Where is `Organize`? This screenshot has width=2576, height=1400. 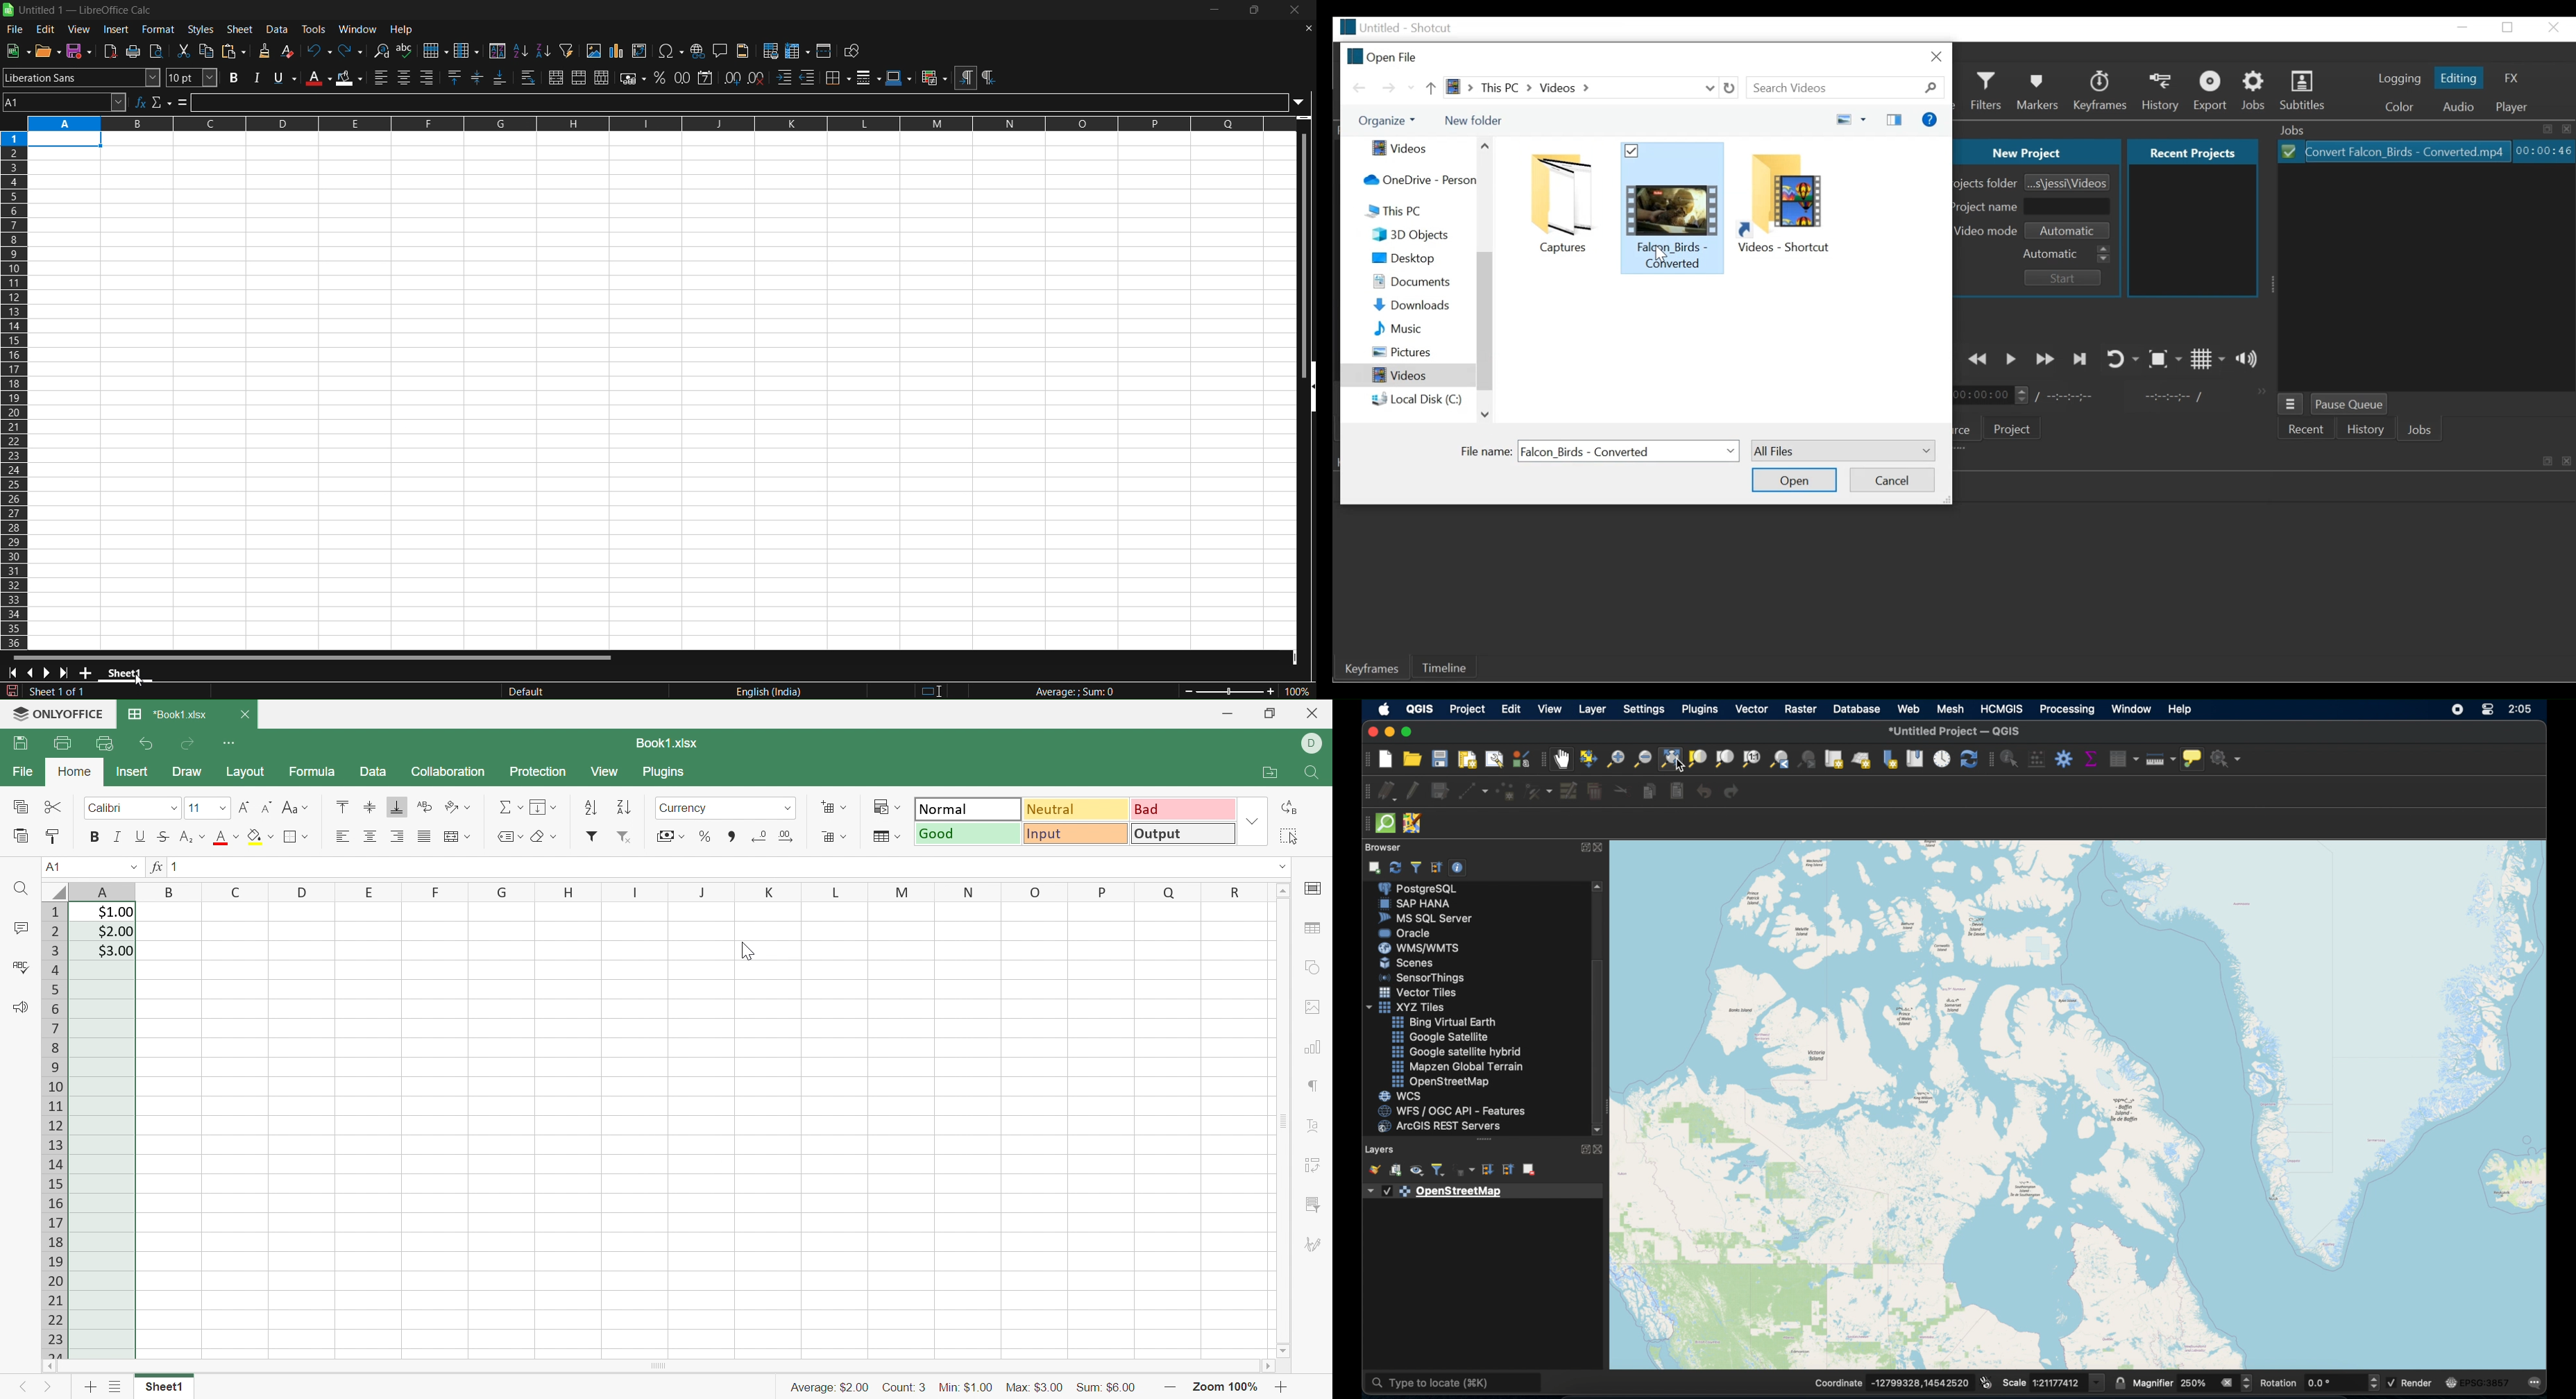 Organize is located at coordinates (1389, 121).